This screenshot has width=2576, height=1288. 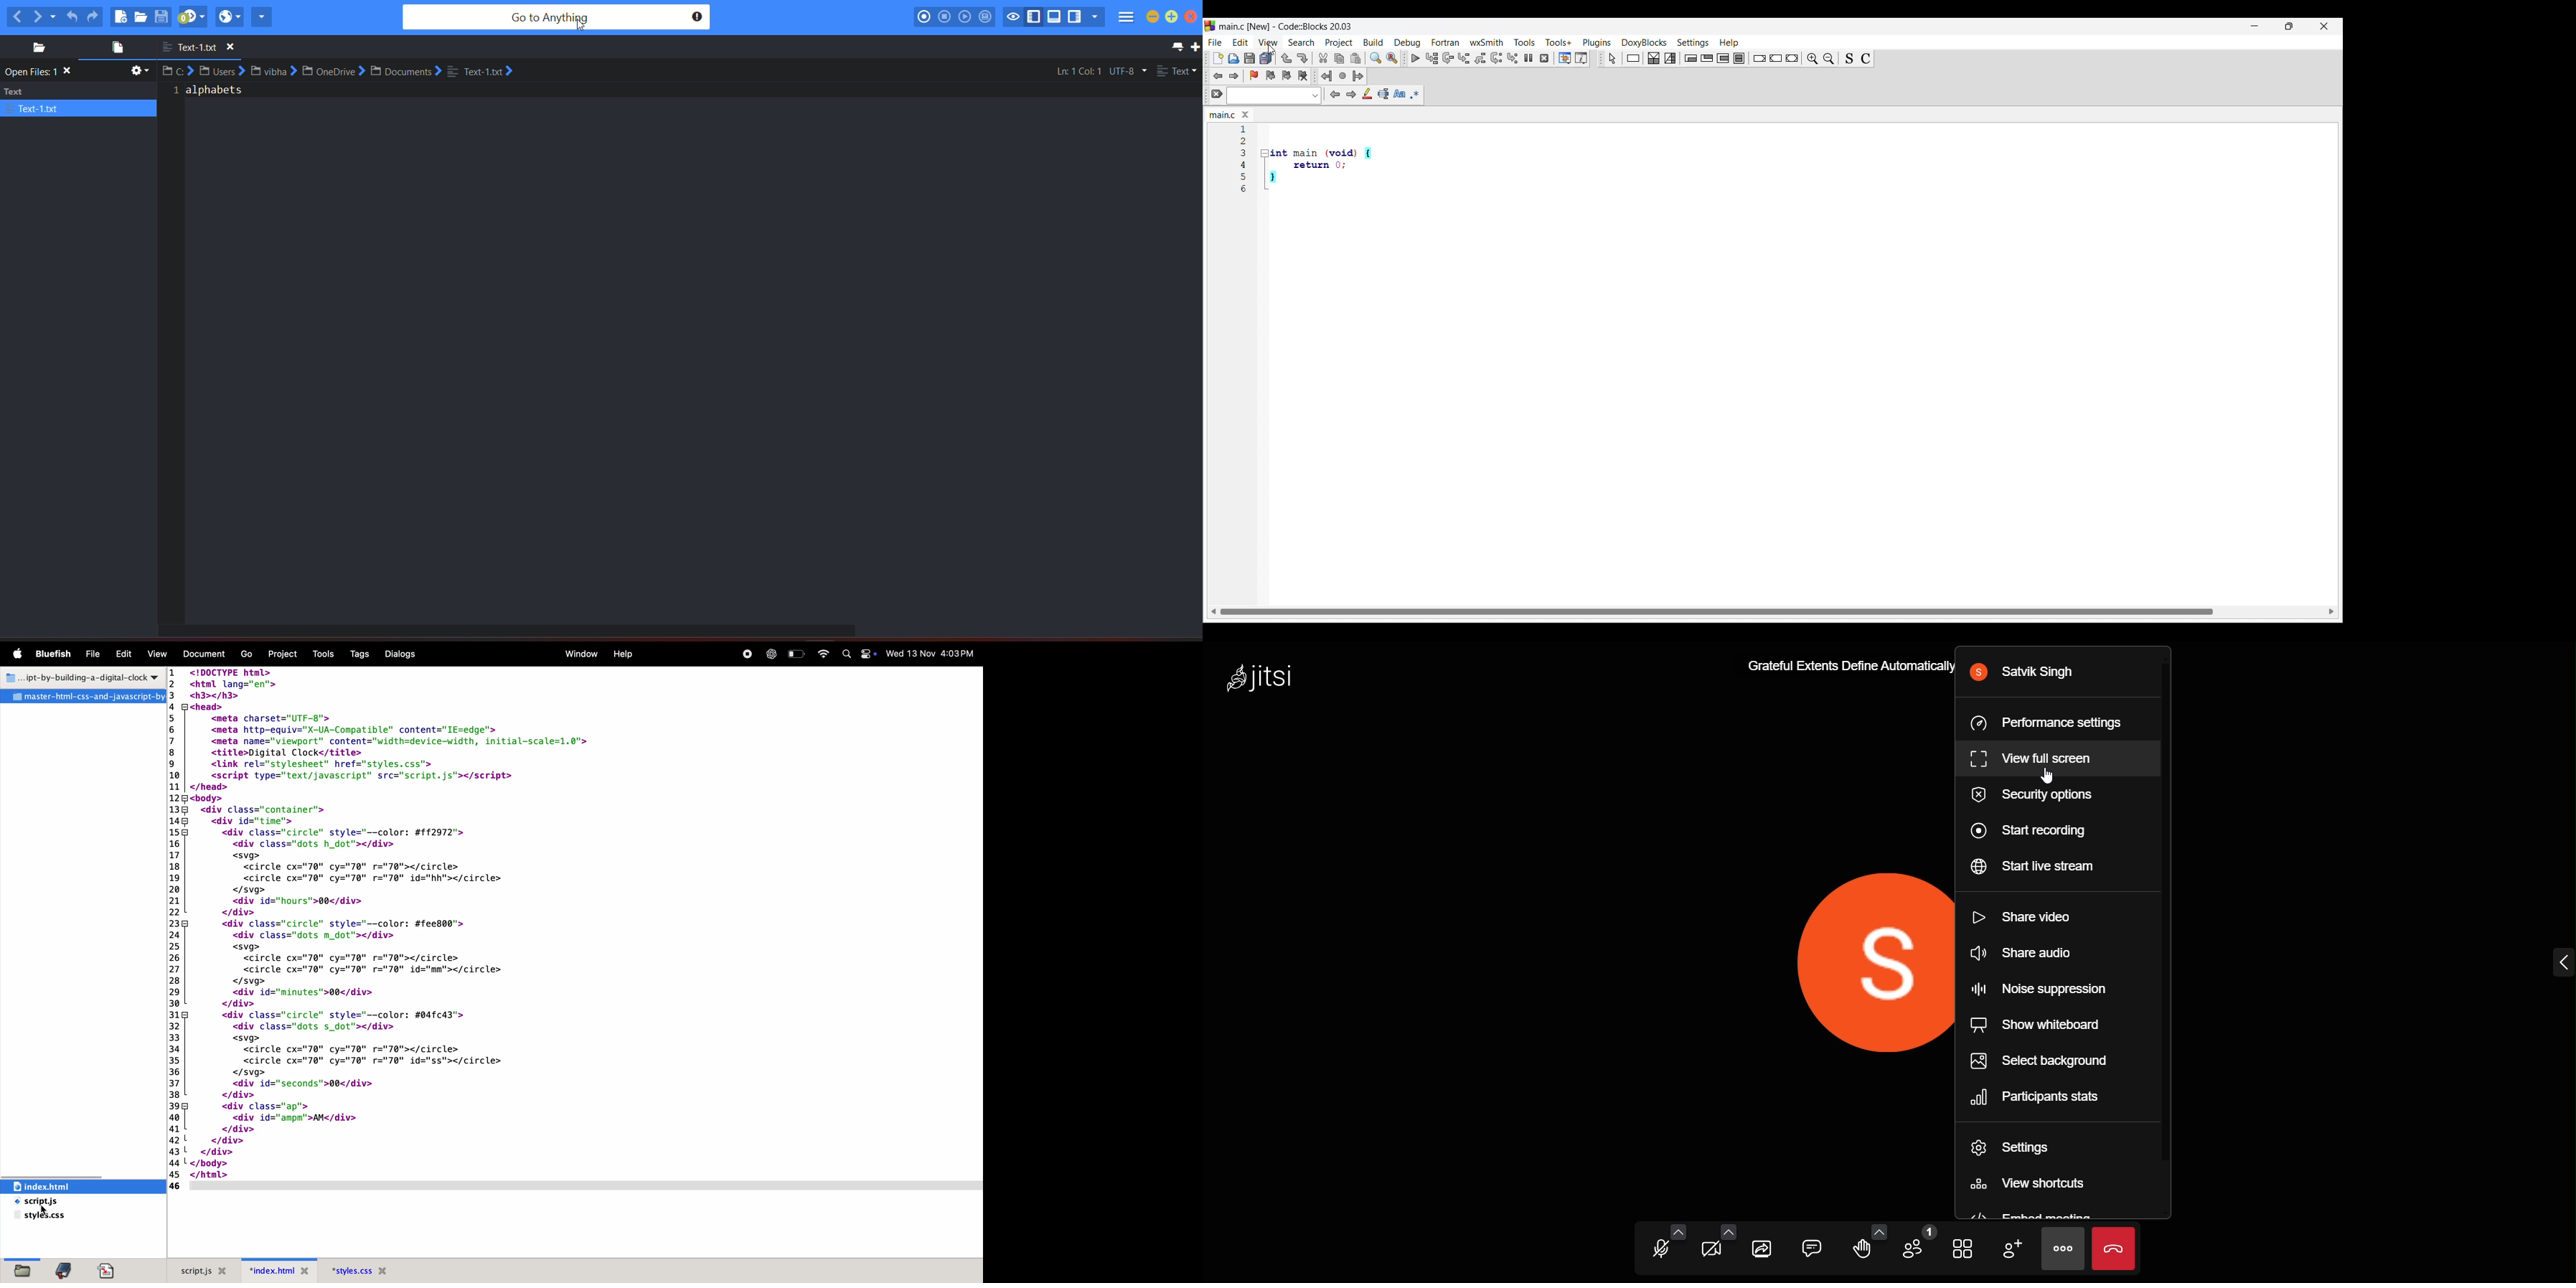 What do you see at coordinates (2038, 796) in the screenshot?
I see `security options` at bounding box center [2038, 796].